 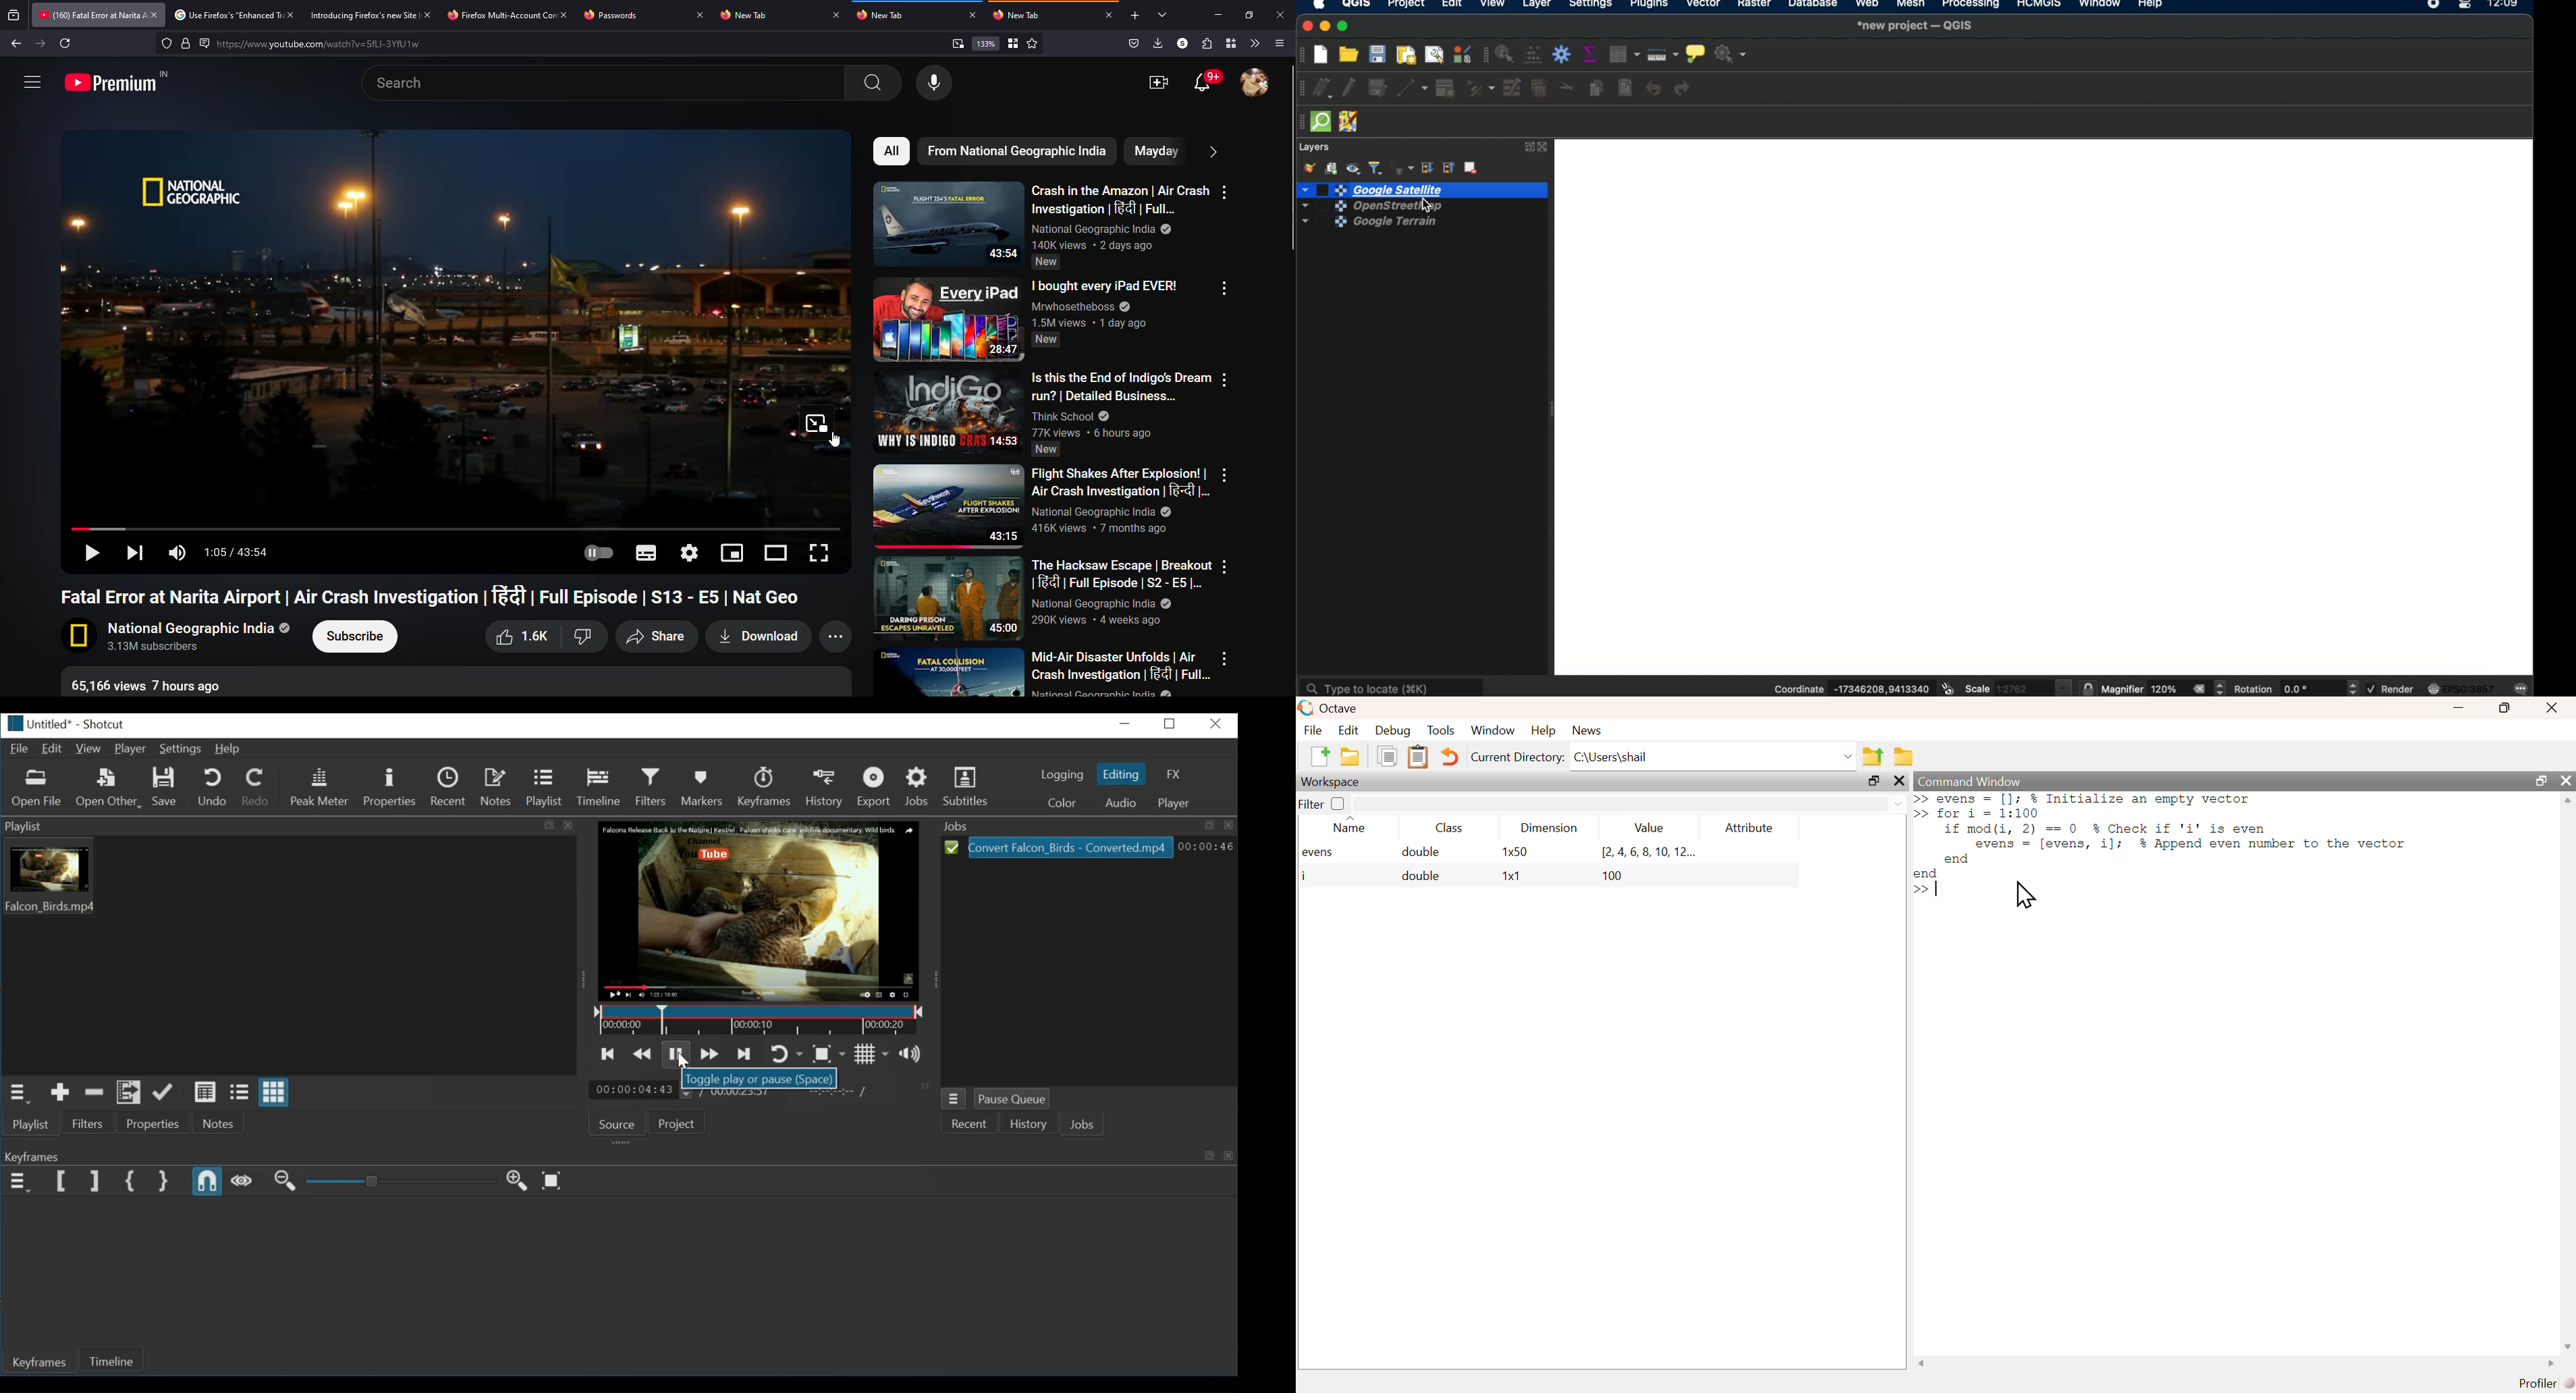 What do you see at coordinates (1120, 215) in the screenshot?
I see `video text description` at bounding box center [1120, 215].